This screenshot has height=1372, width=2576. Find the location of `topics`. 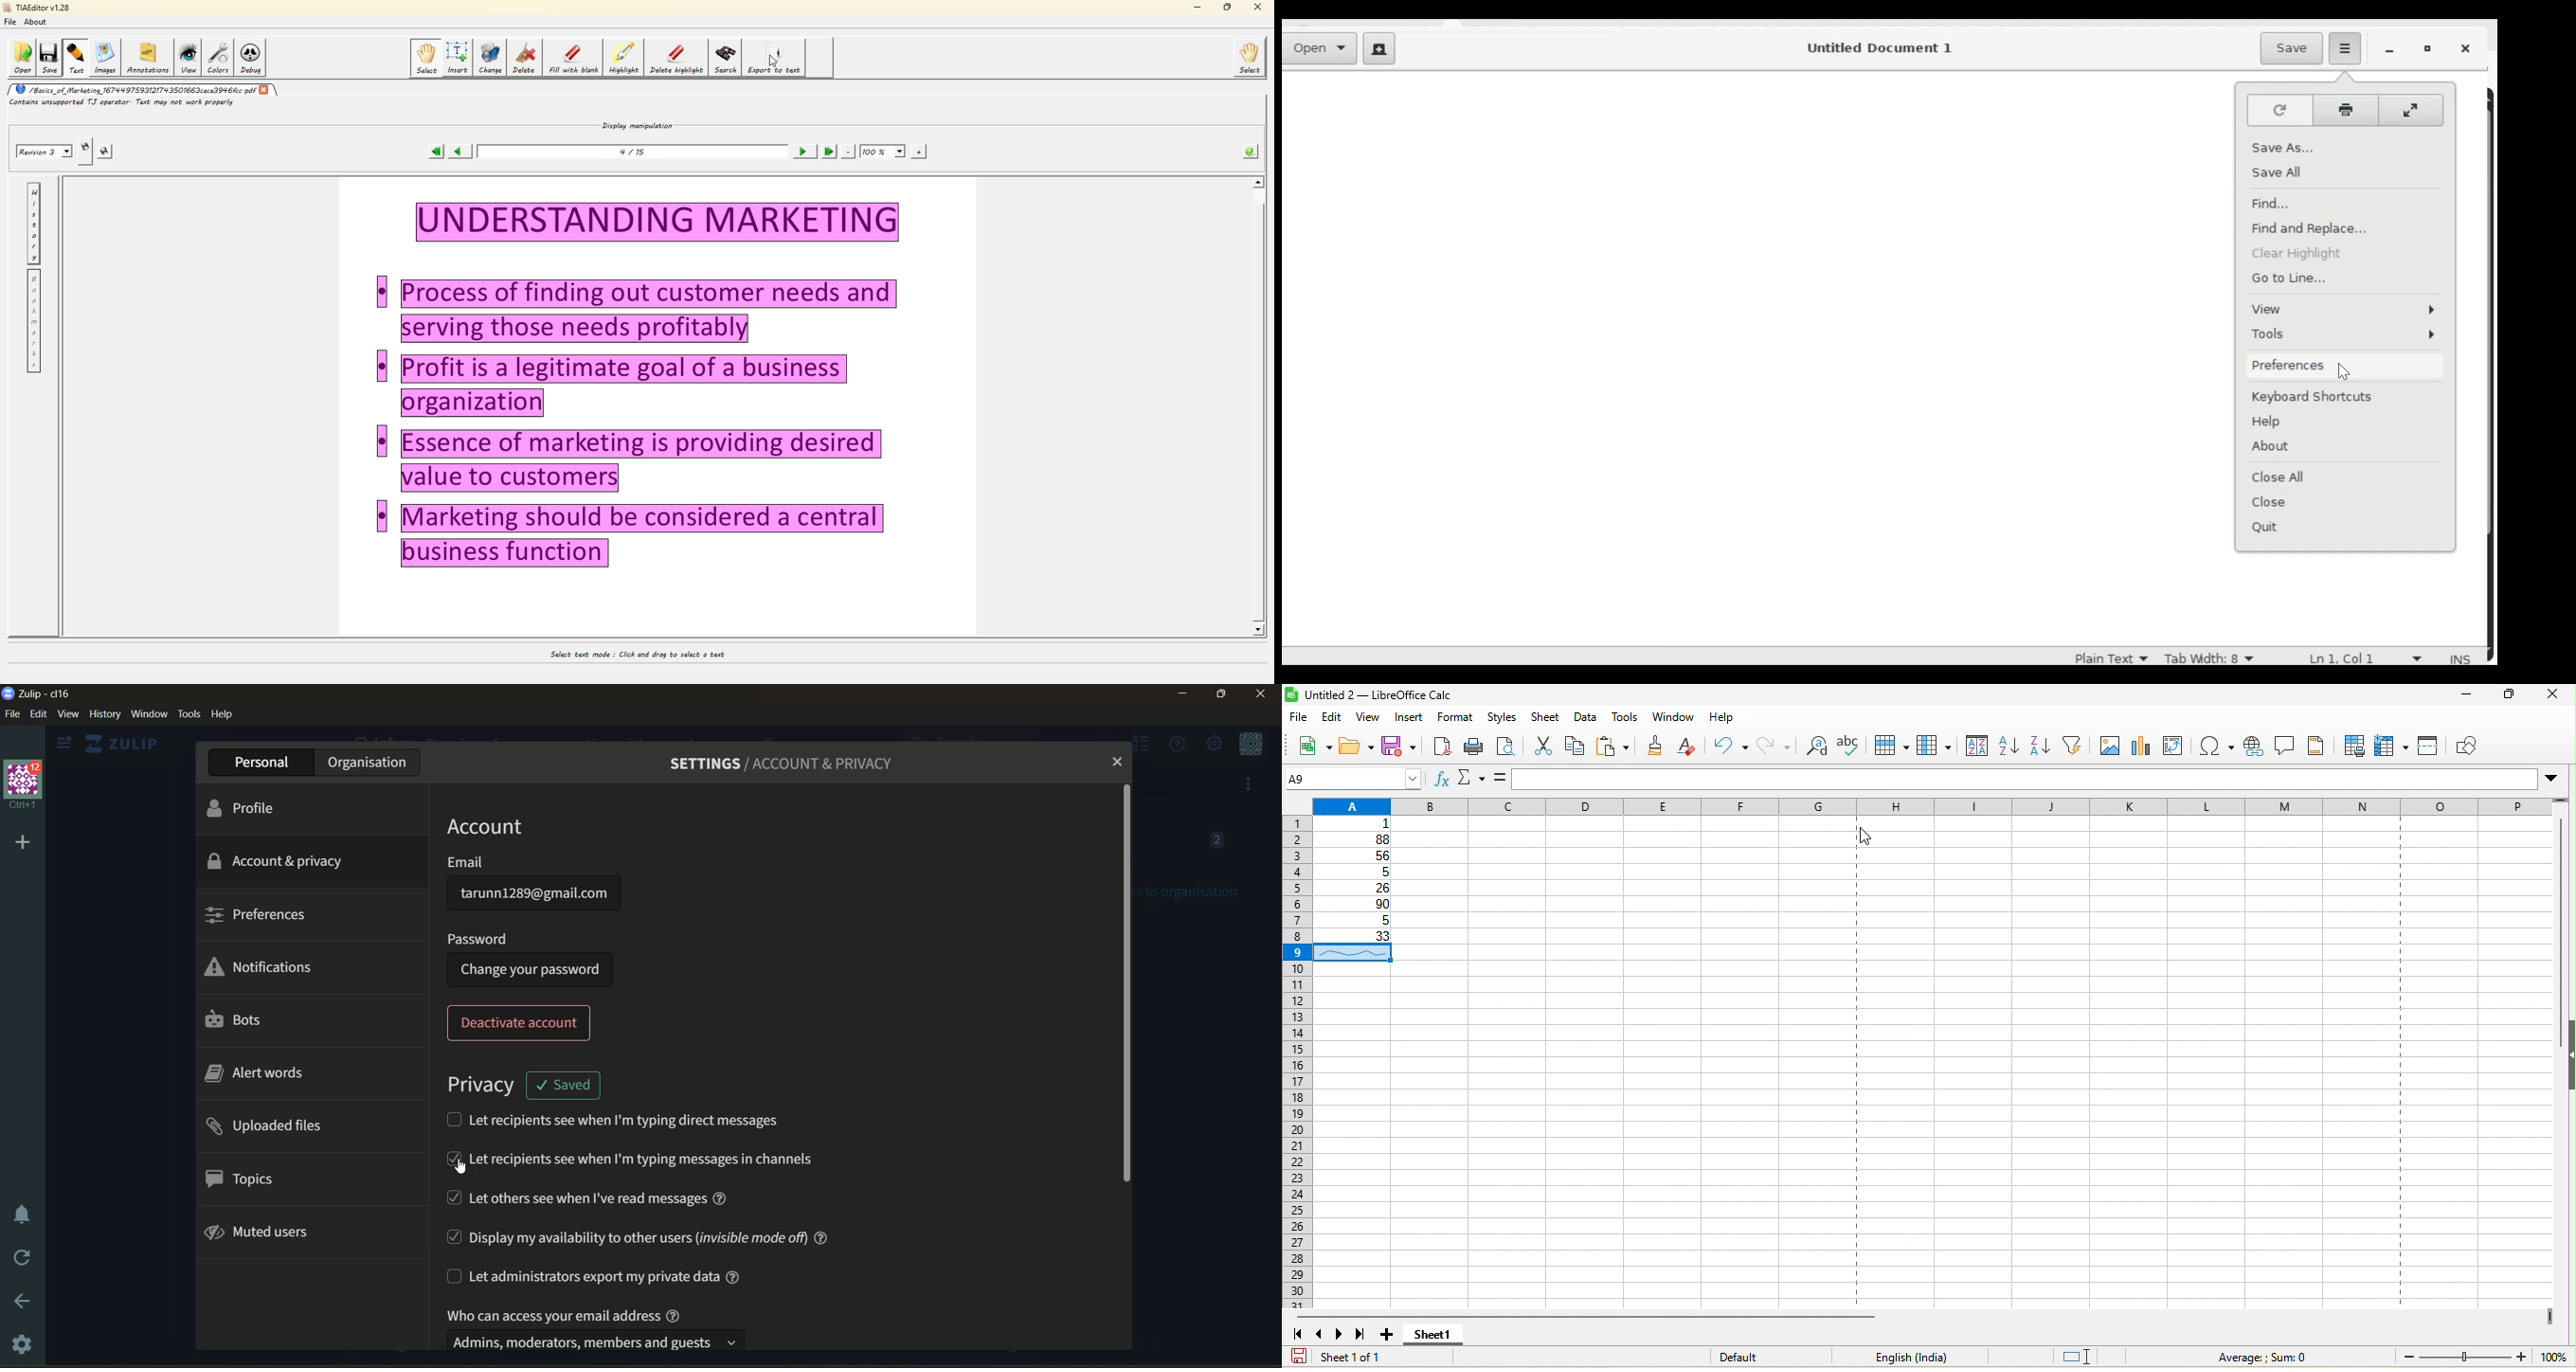

topics is located at coordinates (244, 1178).